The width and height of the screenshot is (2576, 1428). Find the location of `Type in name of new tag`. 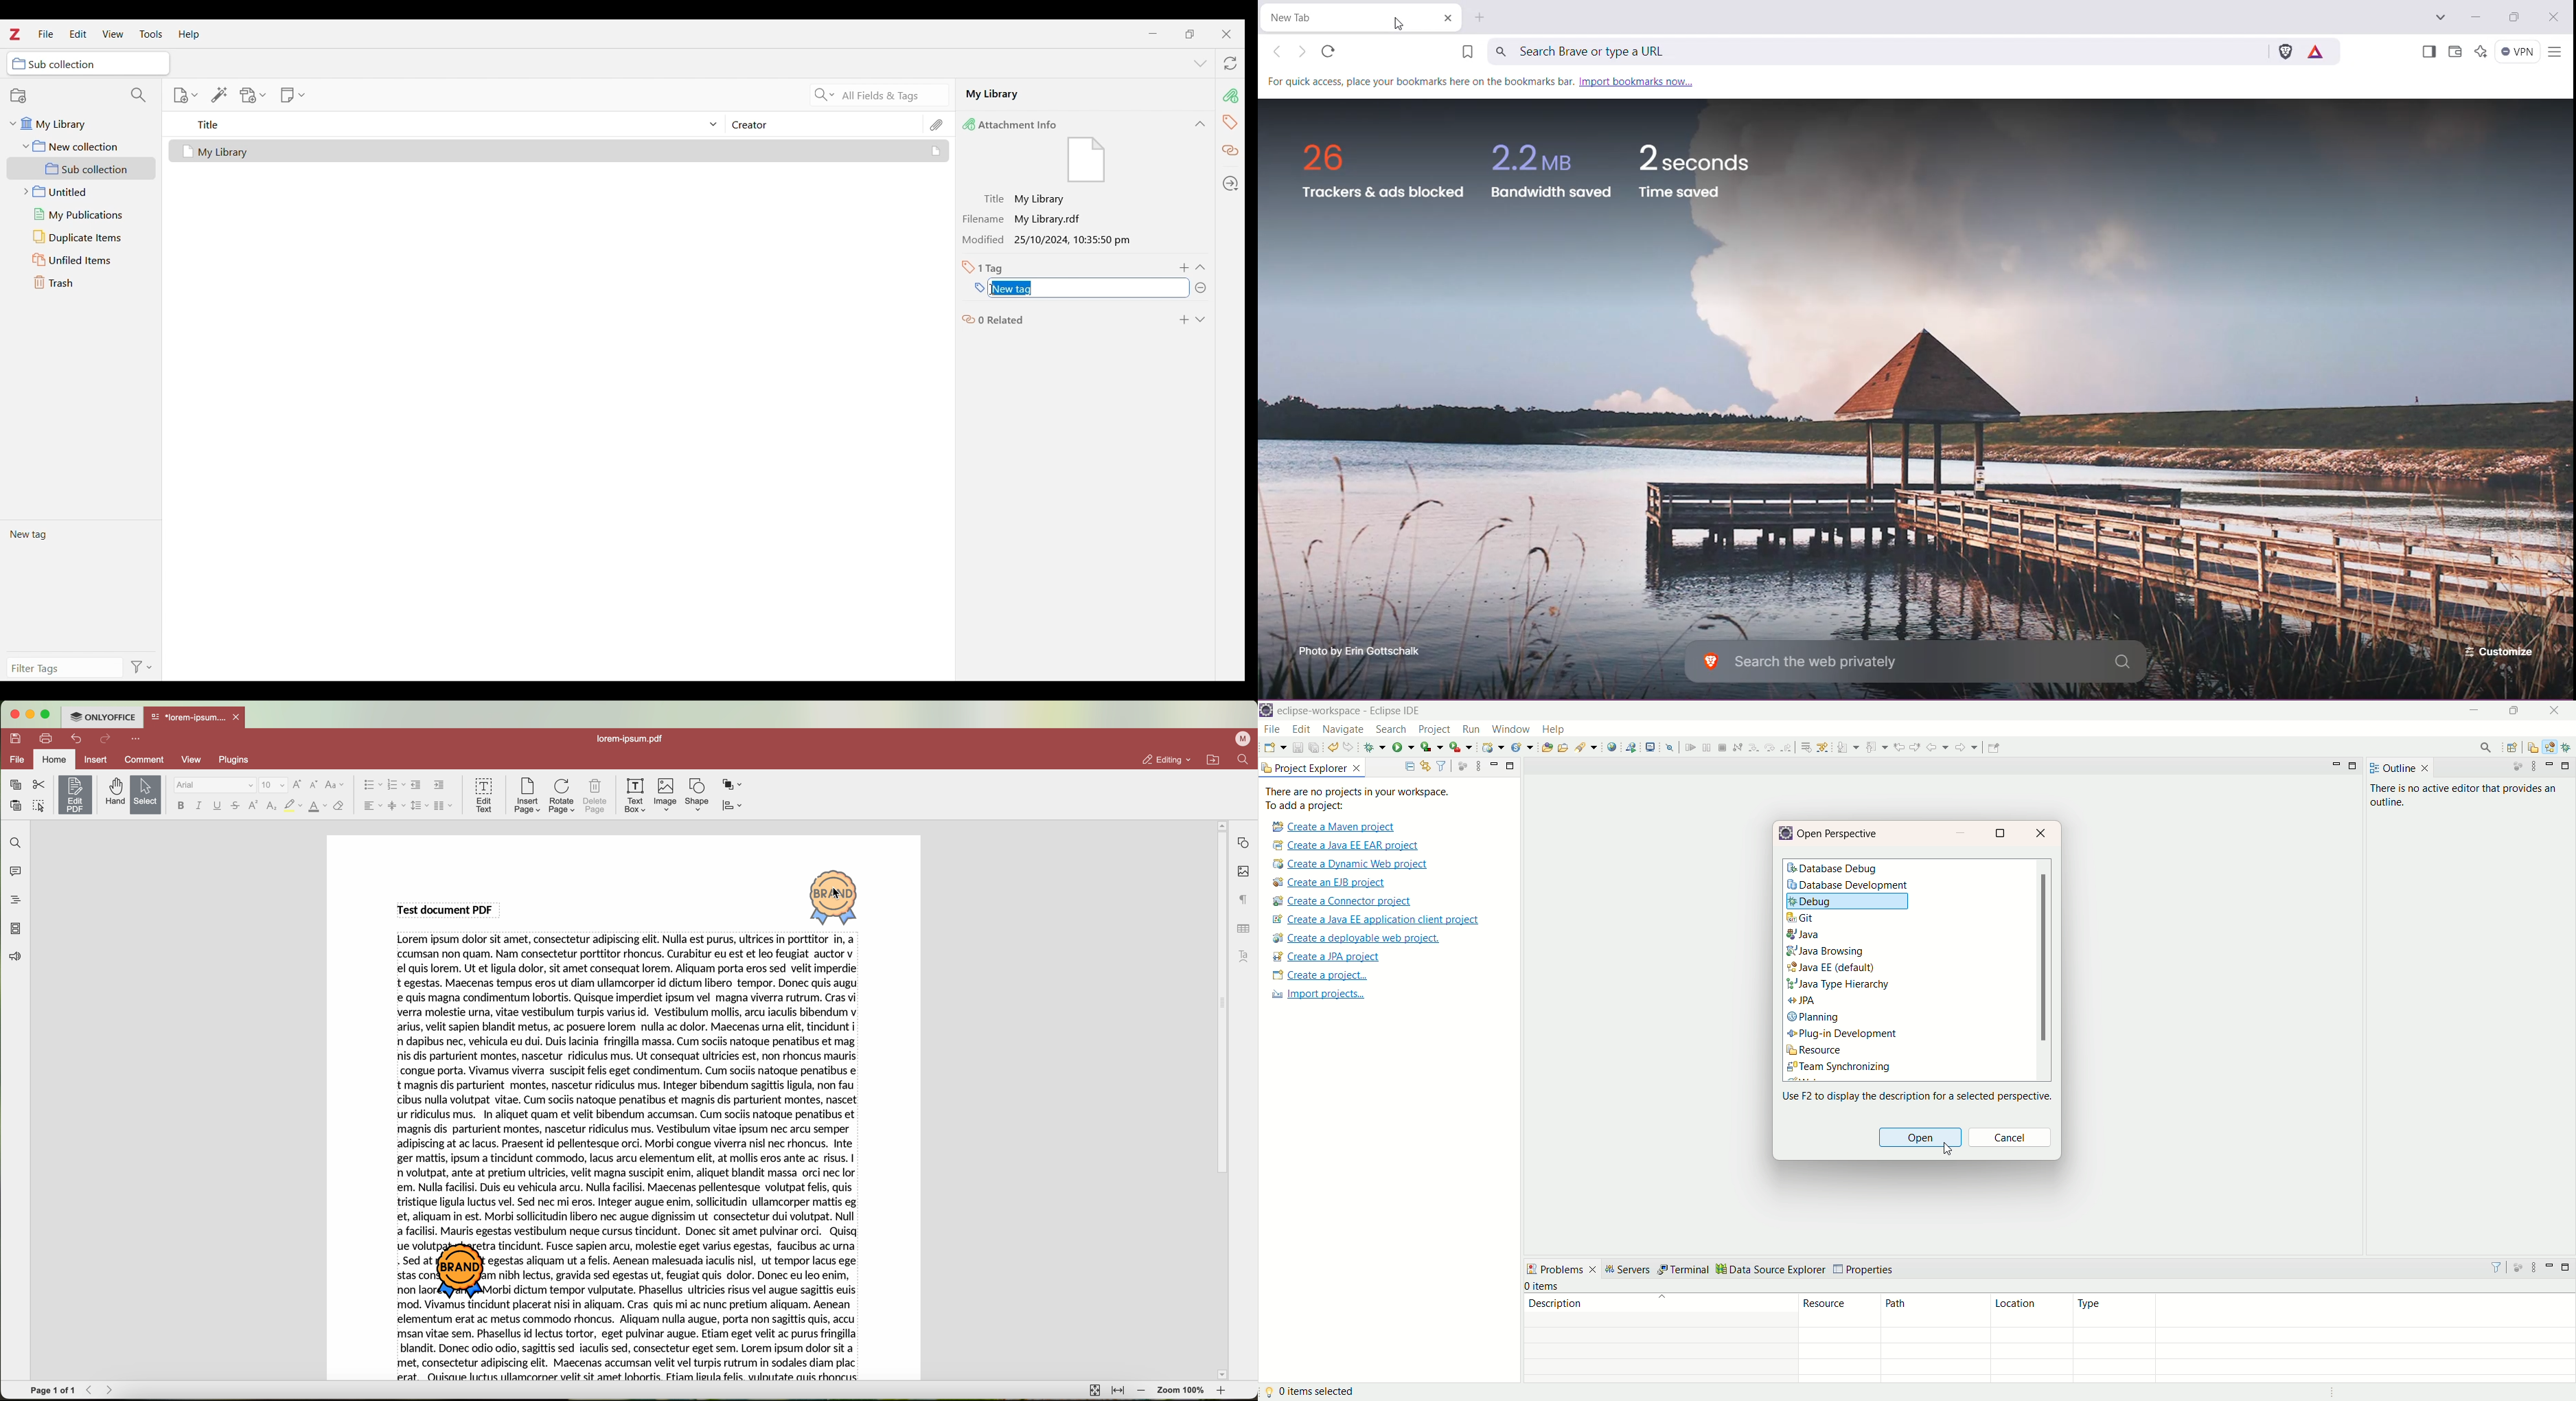

Type in name of new tag is located at coordinates (980, 288).